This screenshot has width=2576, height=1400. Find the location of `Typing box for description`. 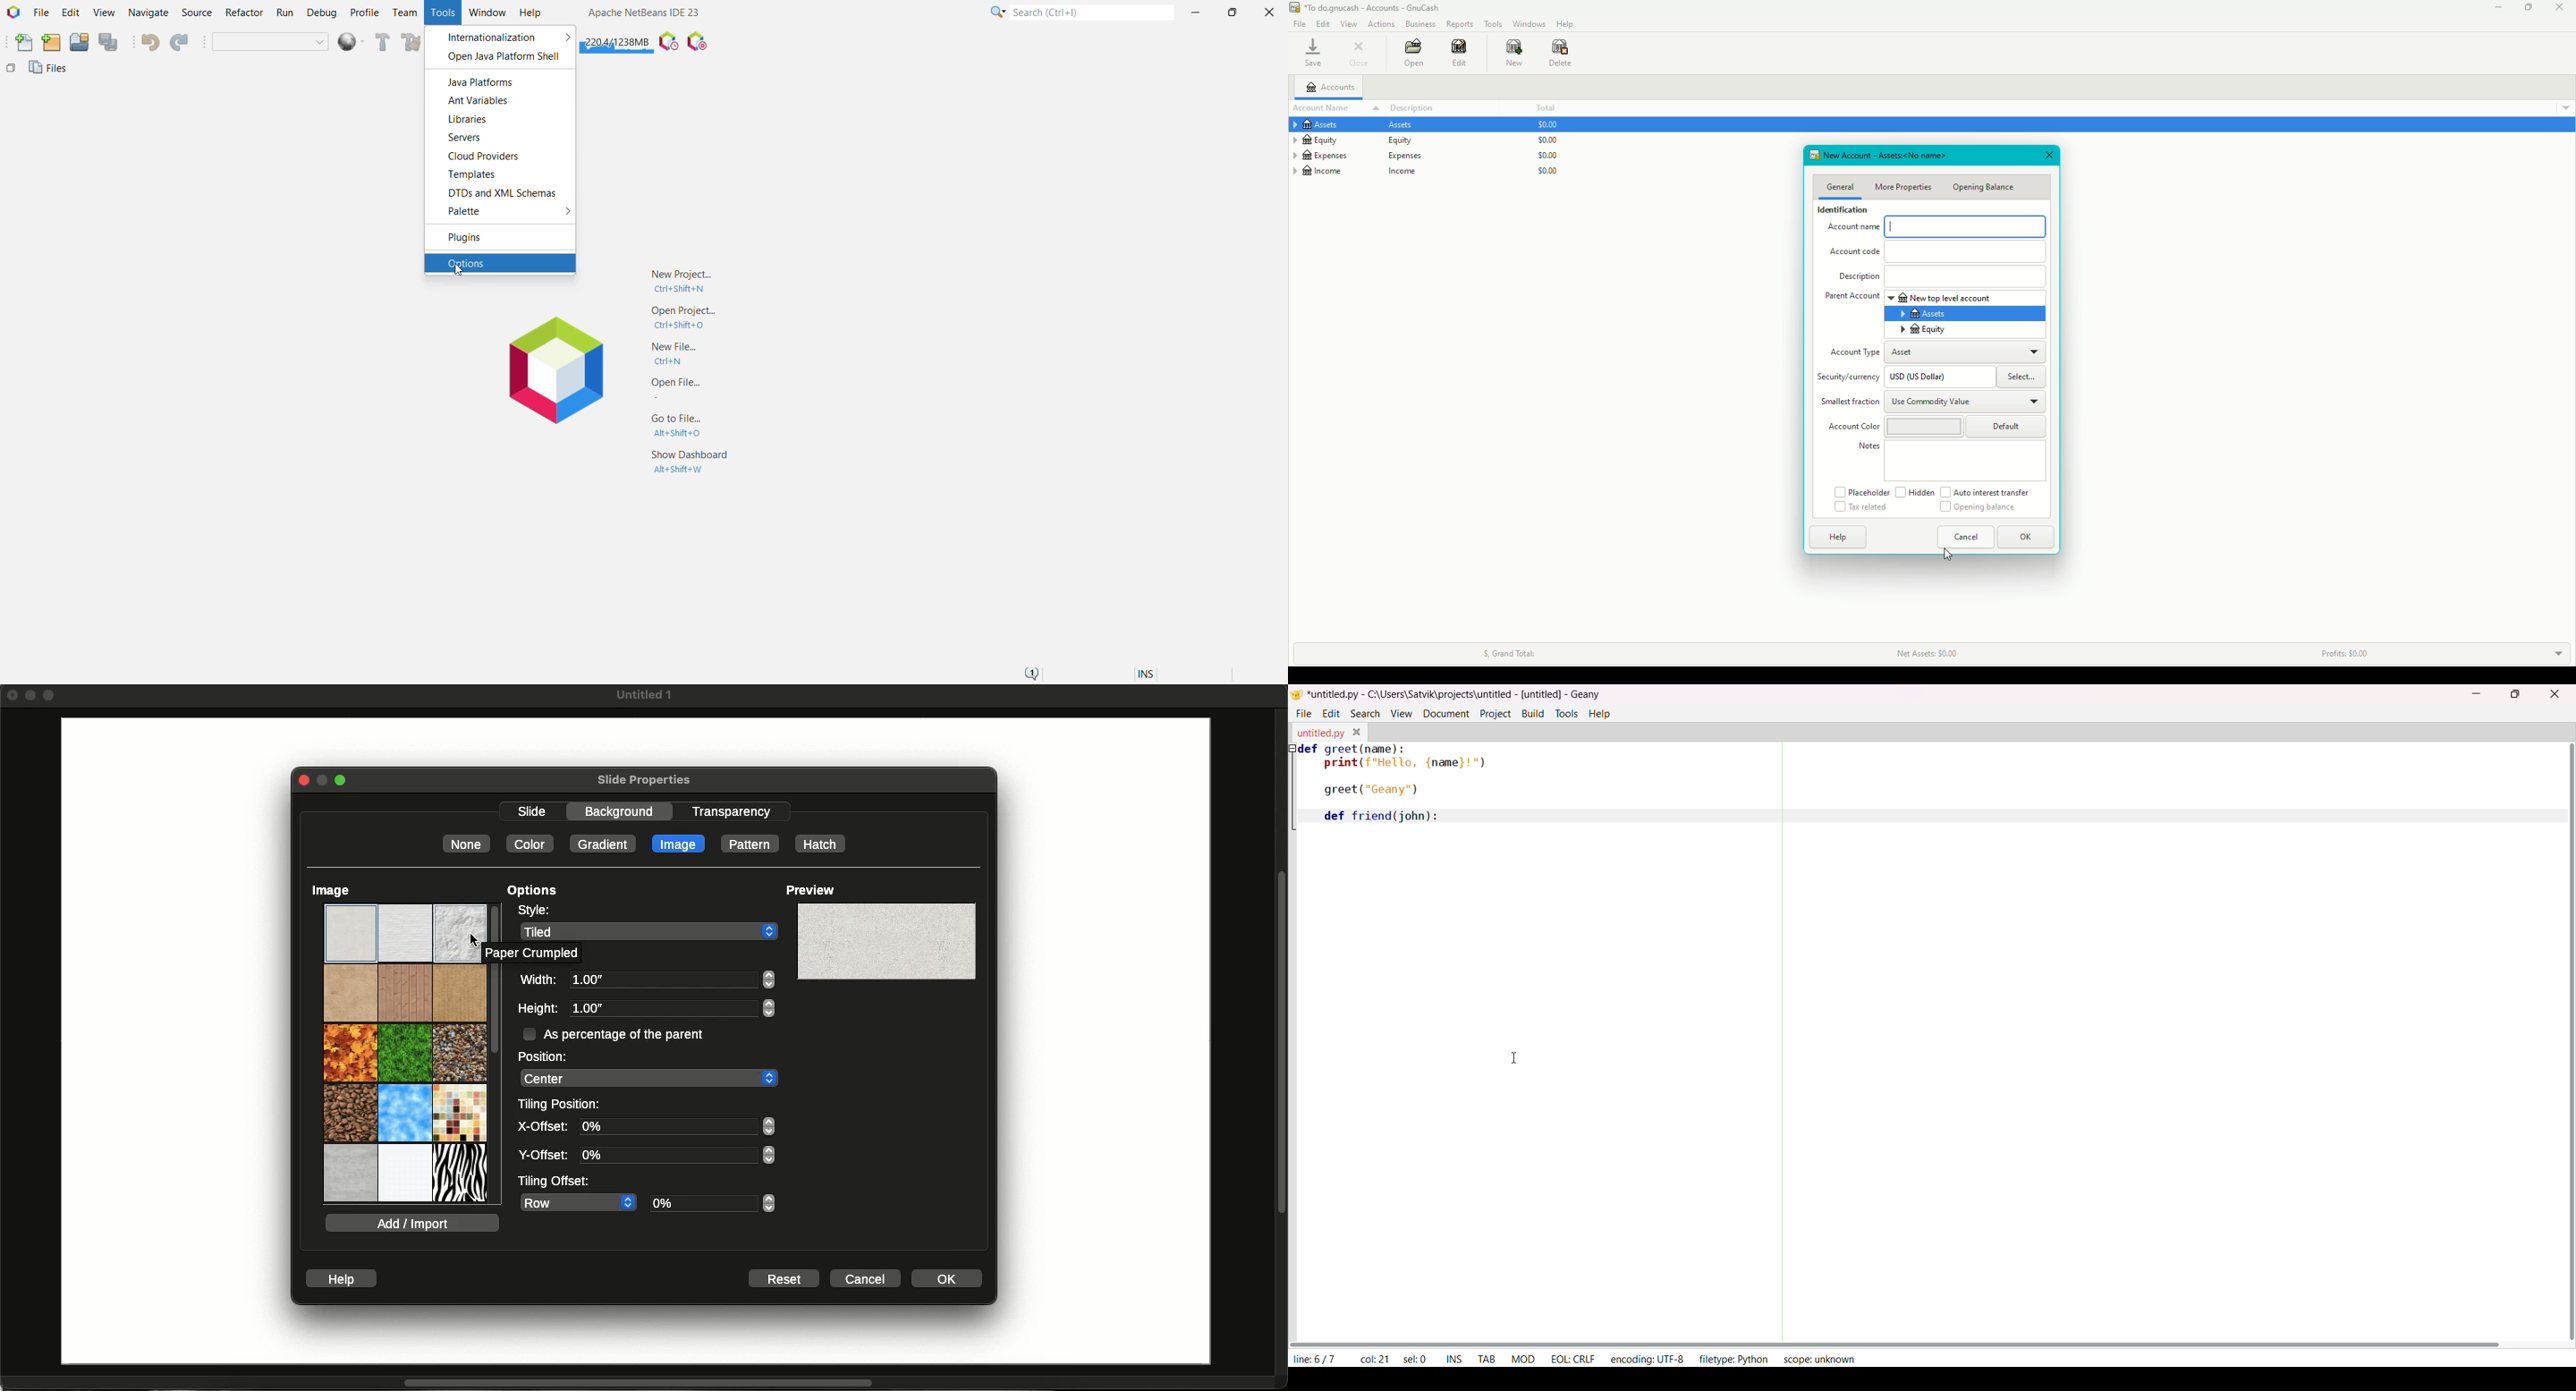

Typing box for description is located at coordinates (1966, 277).